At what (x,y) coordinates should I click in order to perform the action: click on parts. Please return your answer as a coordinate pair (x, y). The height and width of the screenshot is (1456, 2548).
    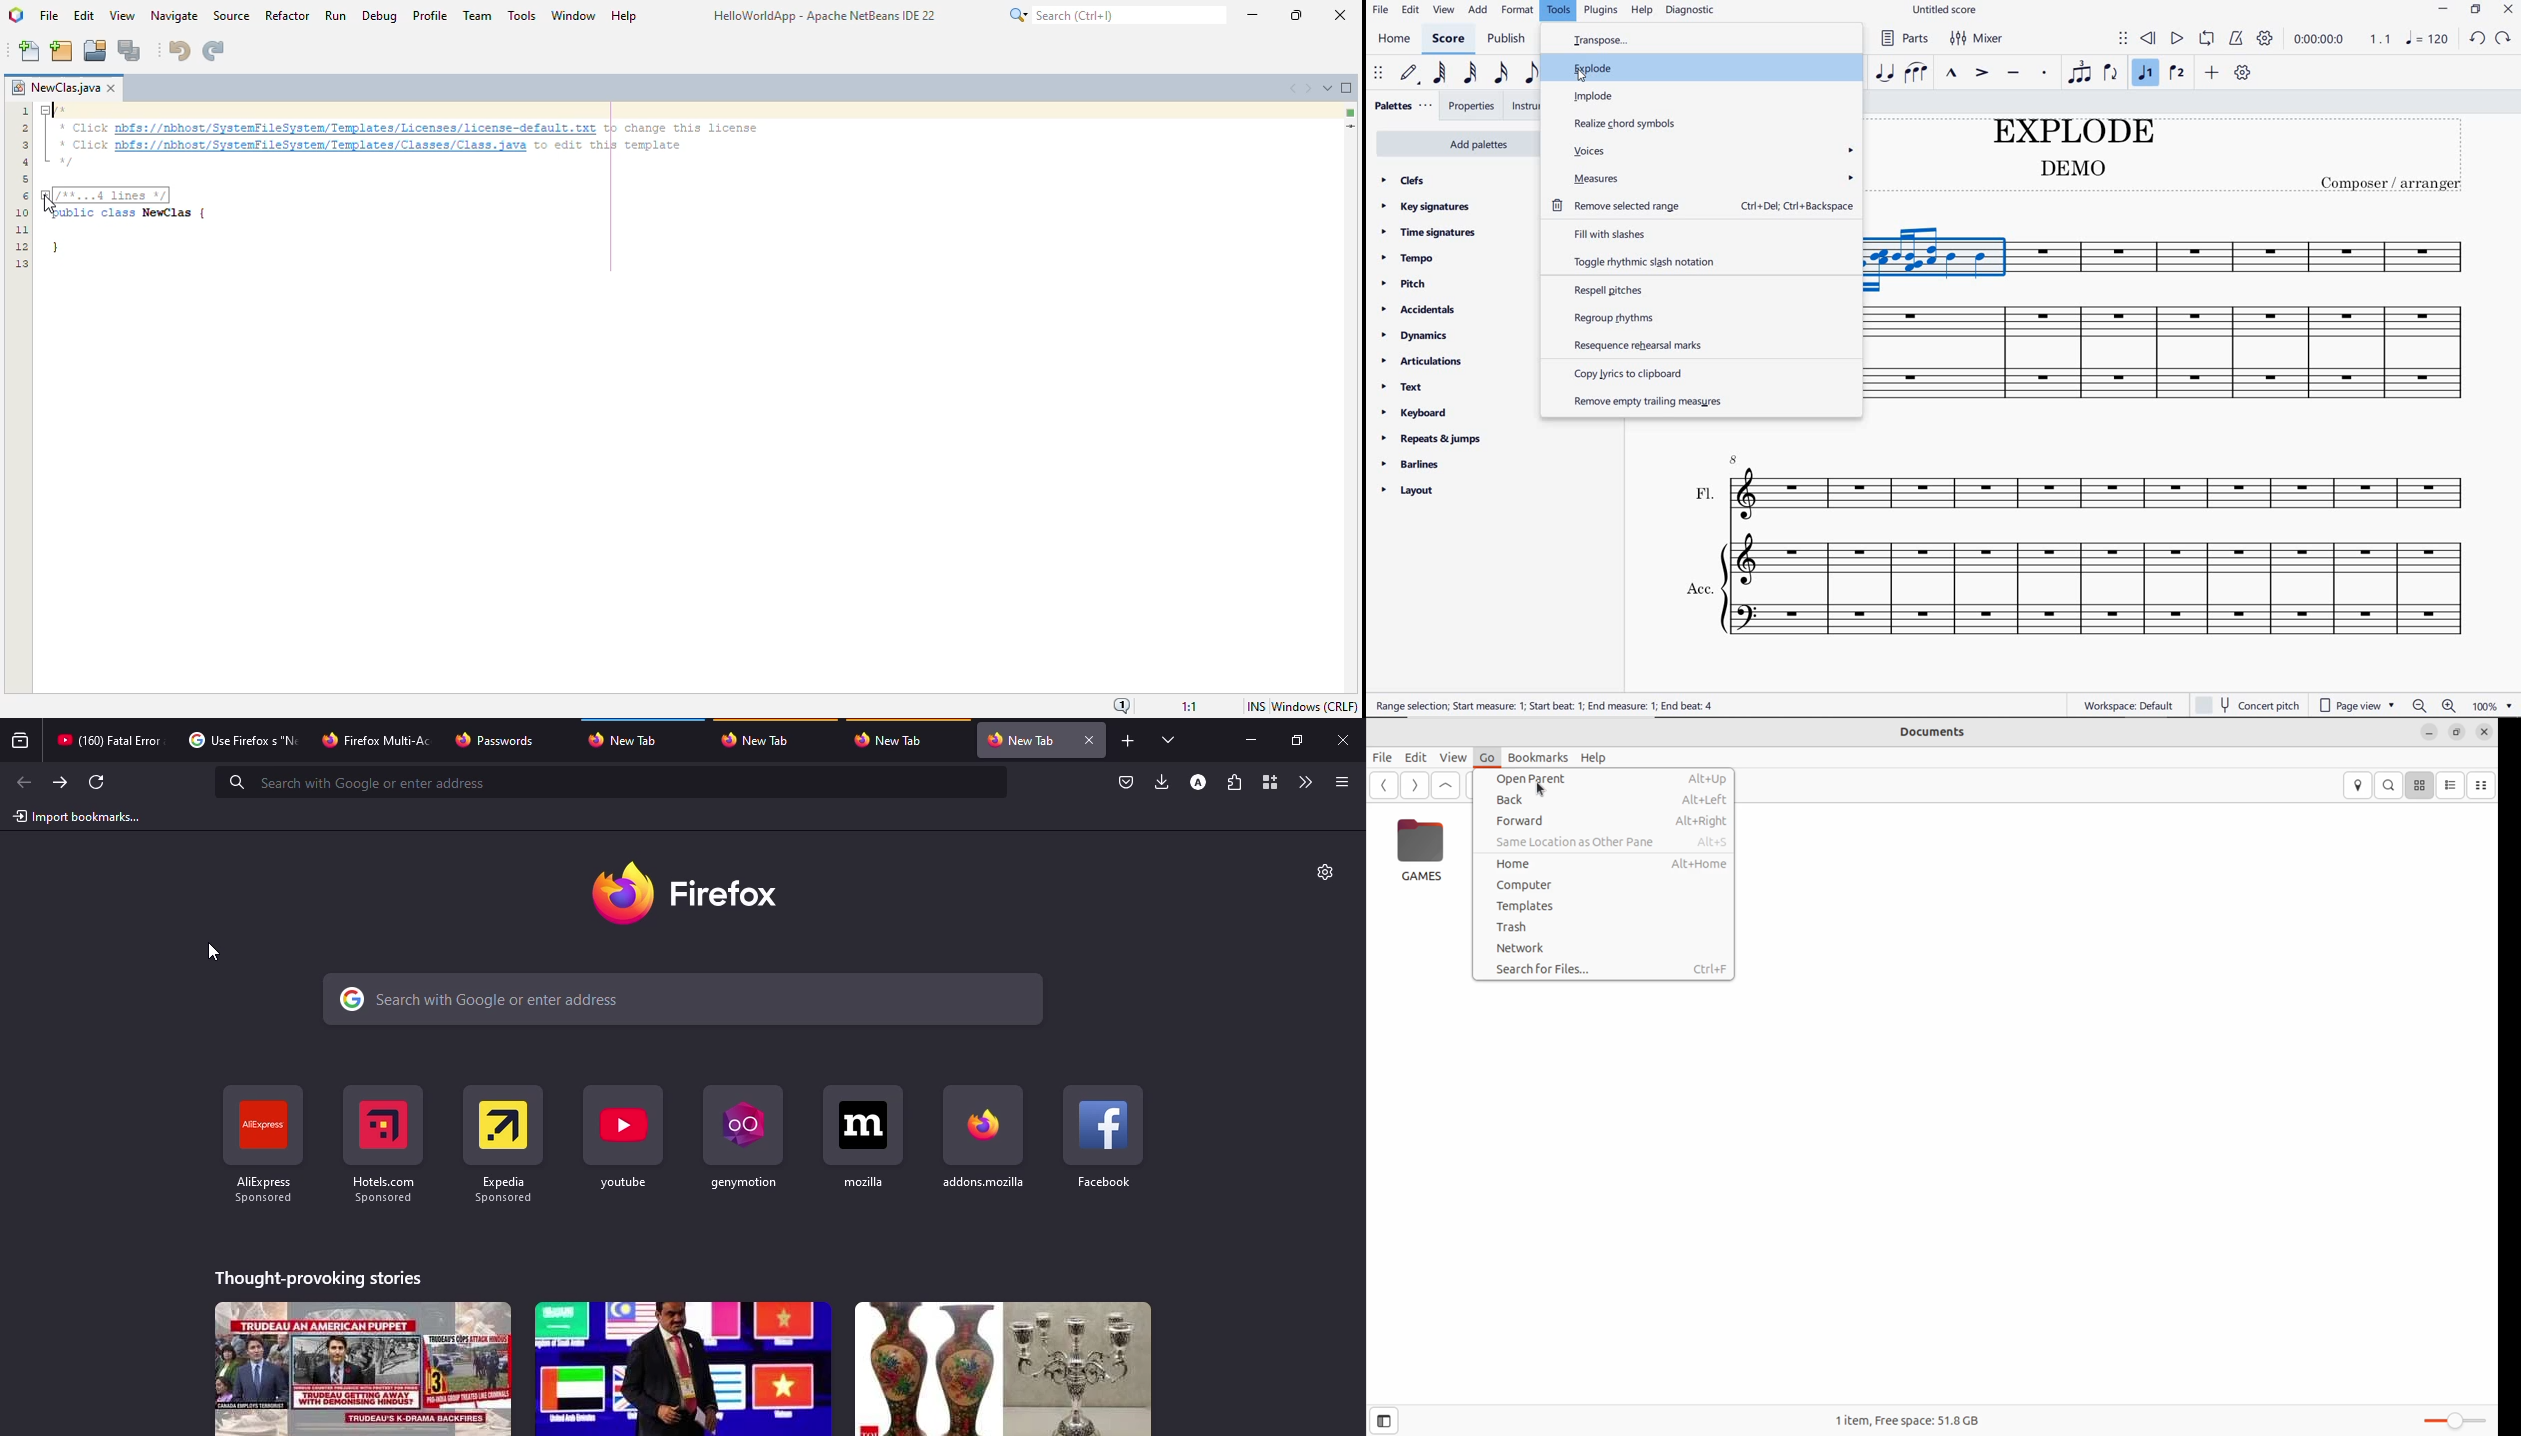
    Looking at the image, I should click on (1902, 37).